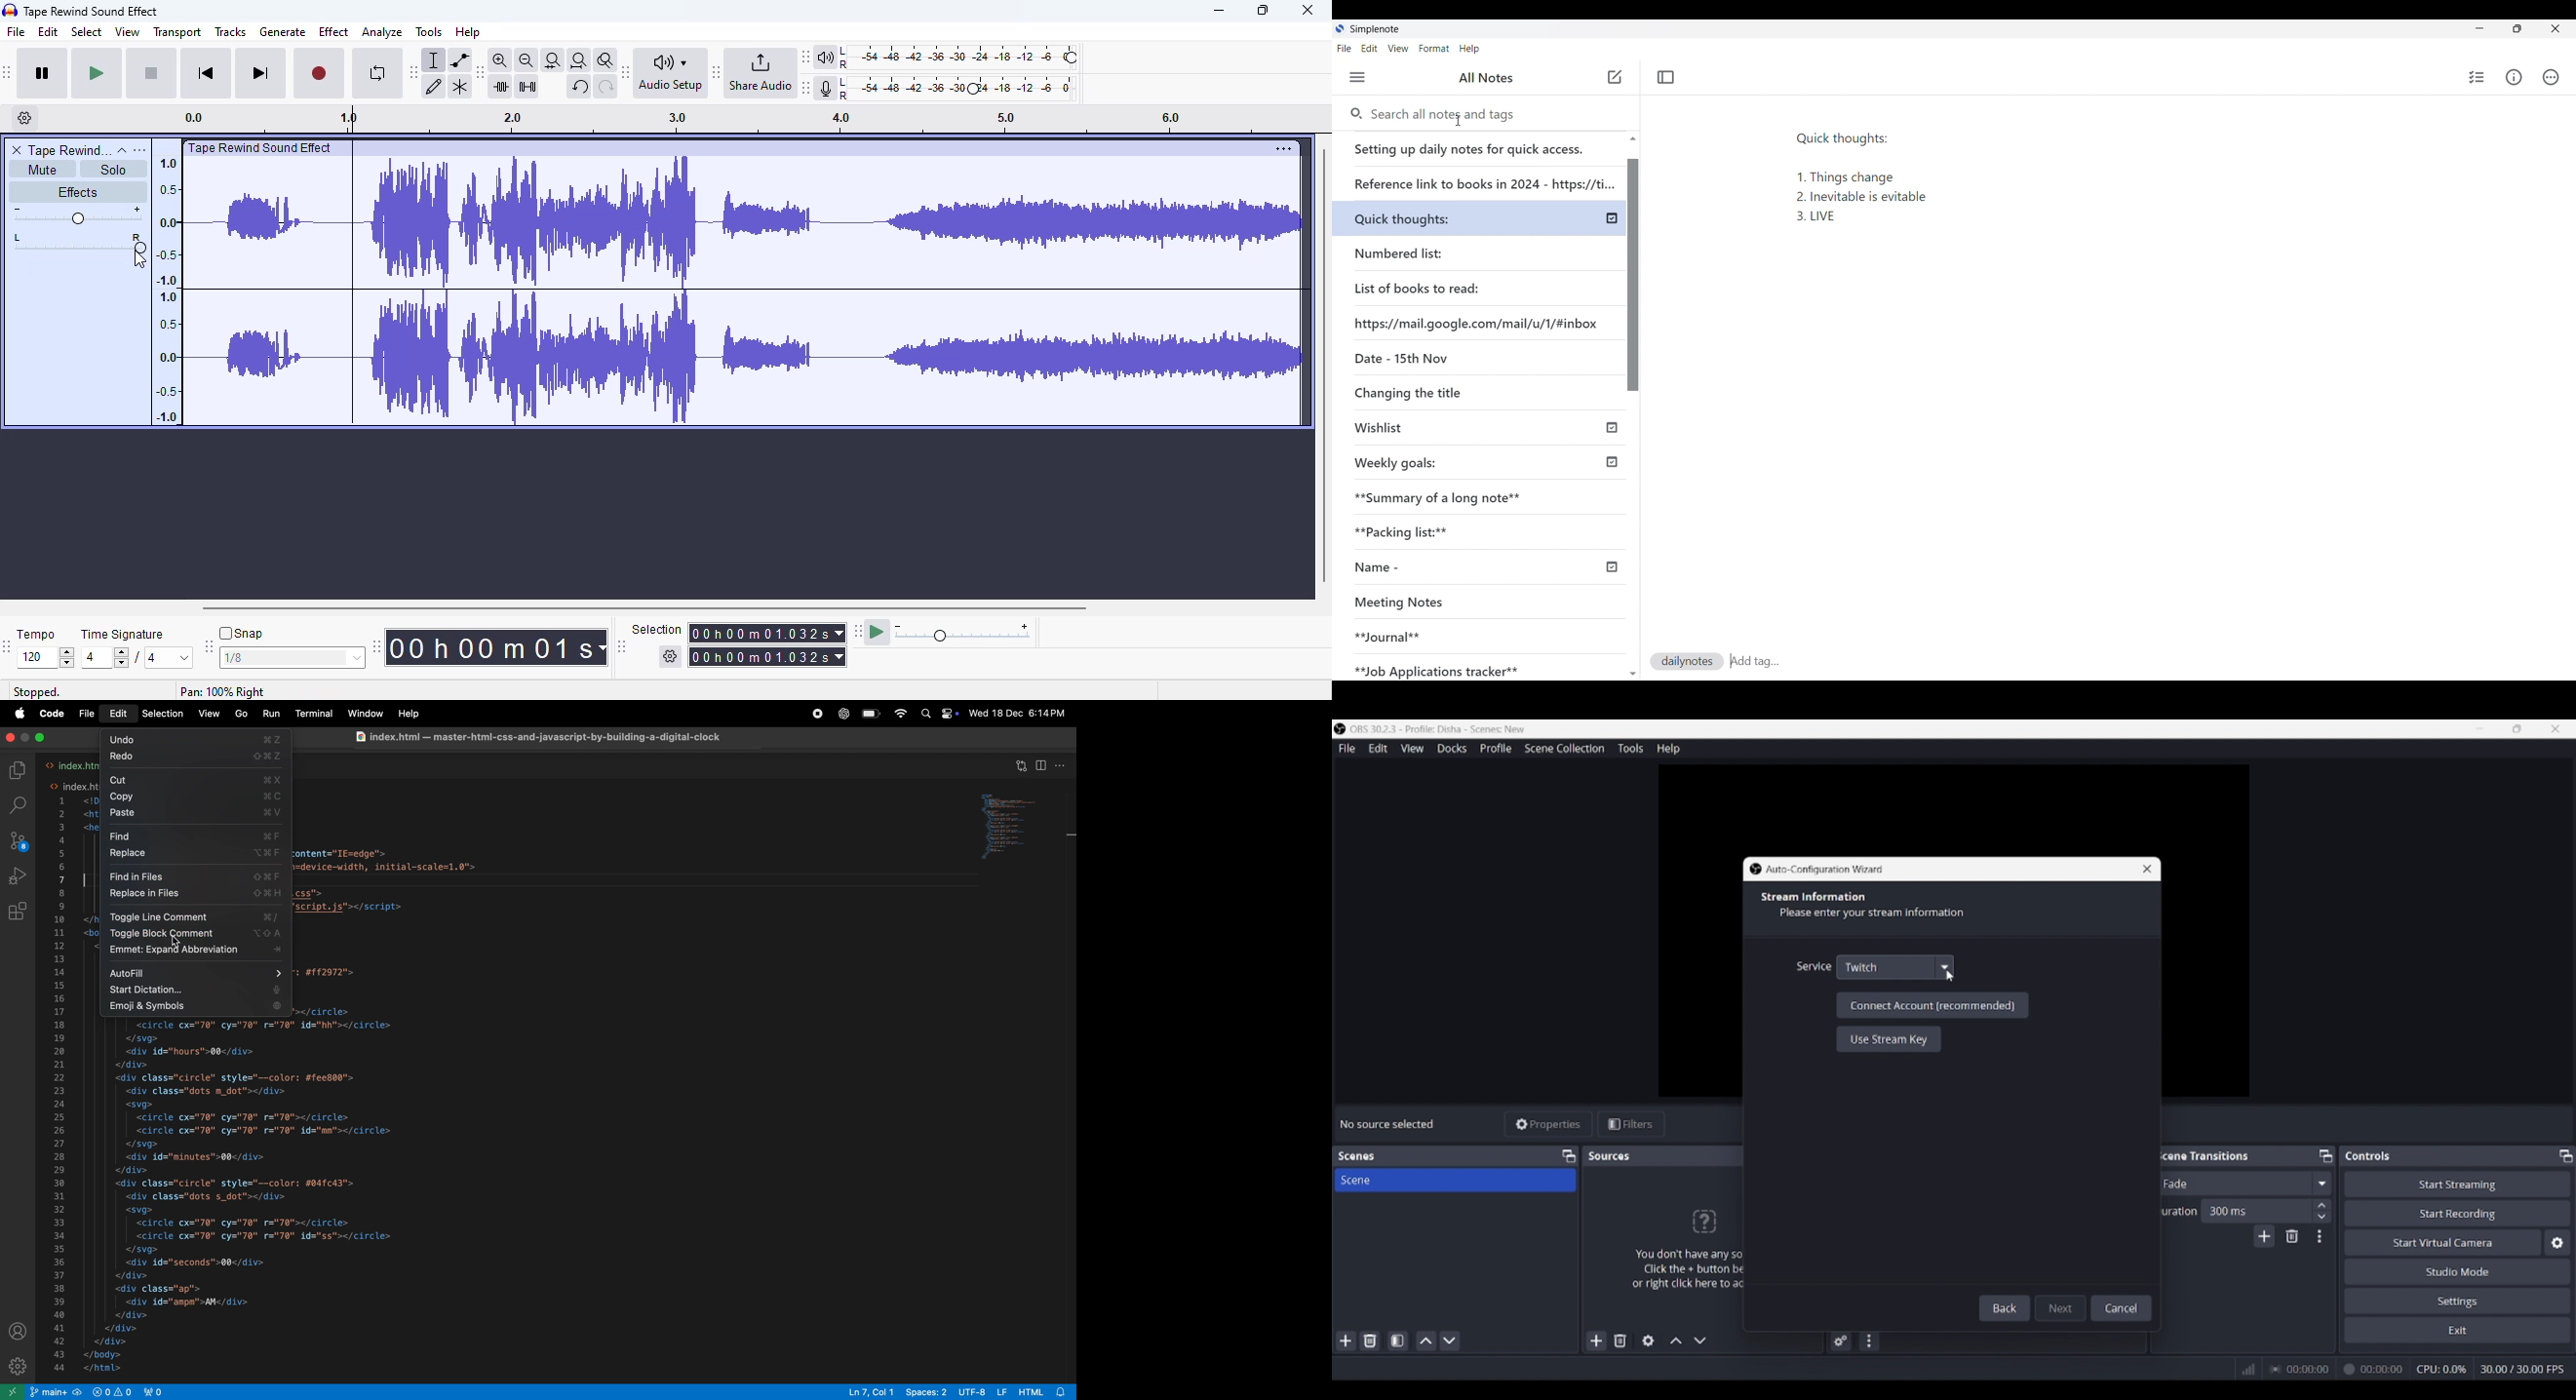  Describe the element at coordinates (1895, 967) in the screenshot. I see `Service options` at that location.